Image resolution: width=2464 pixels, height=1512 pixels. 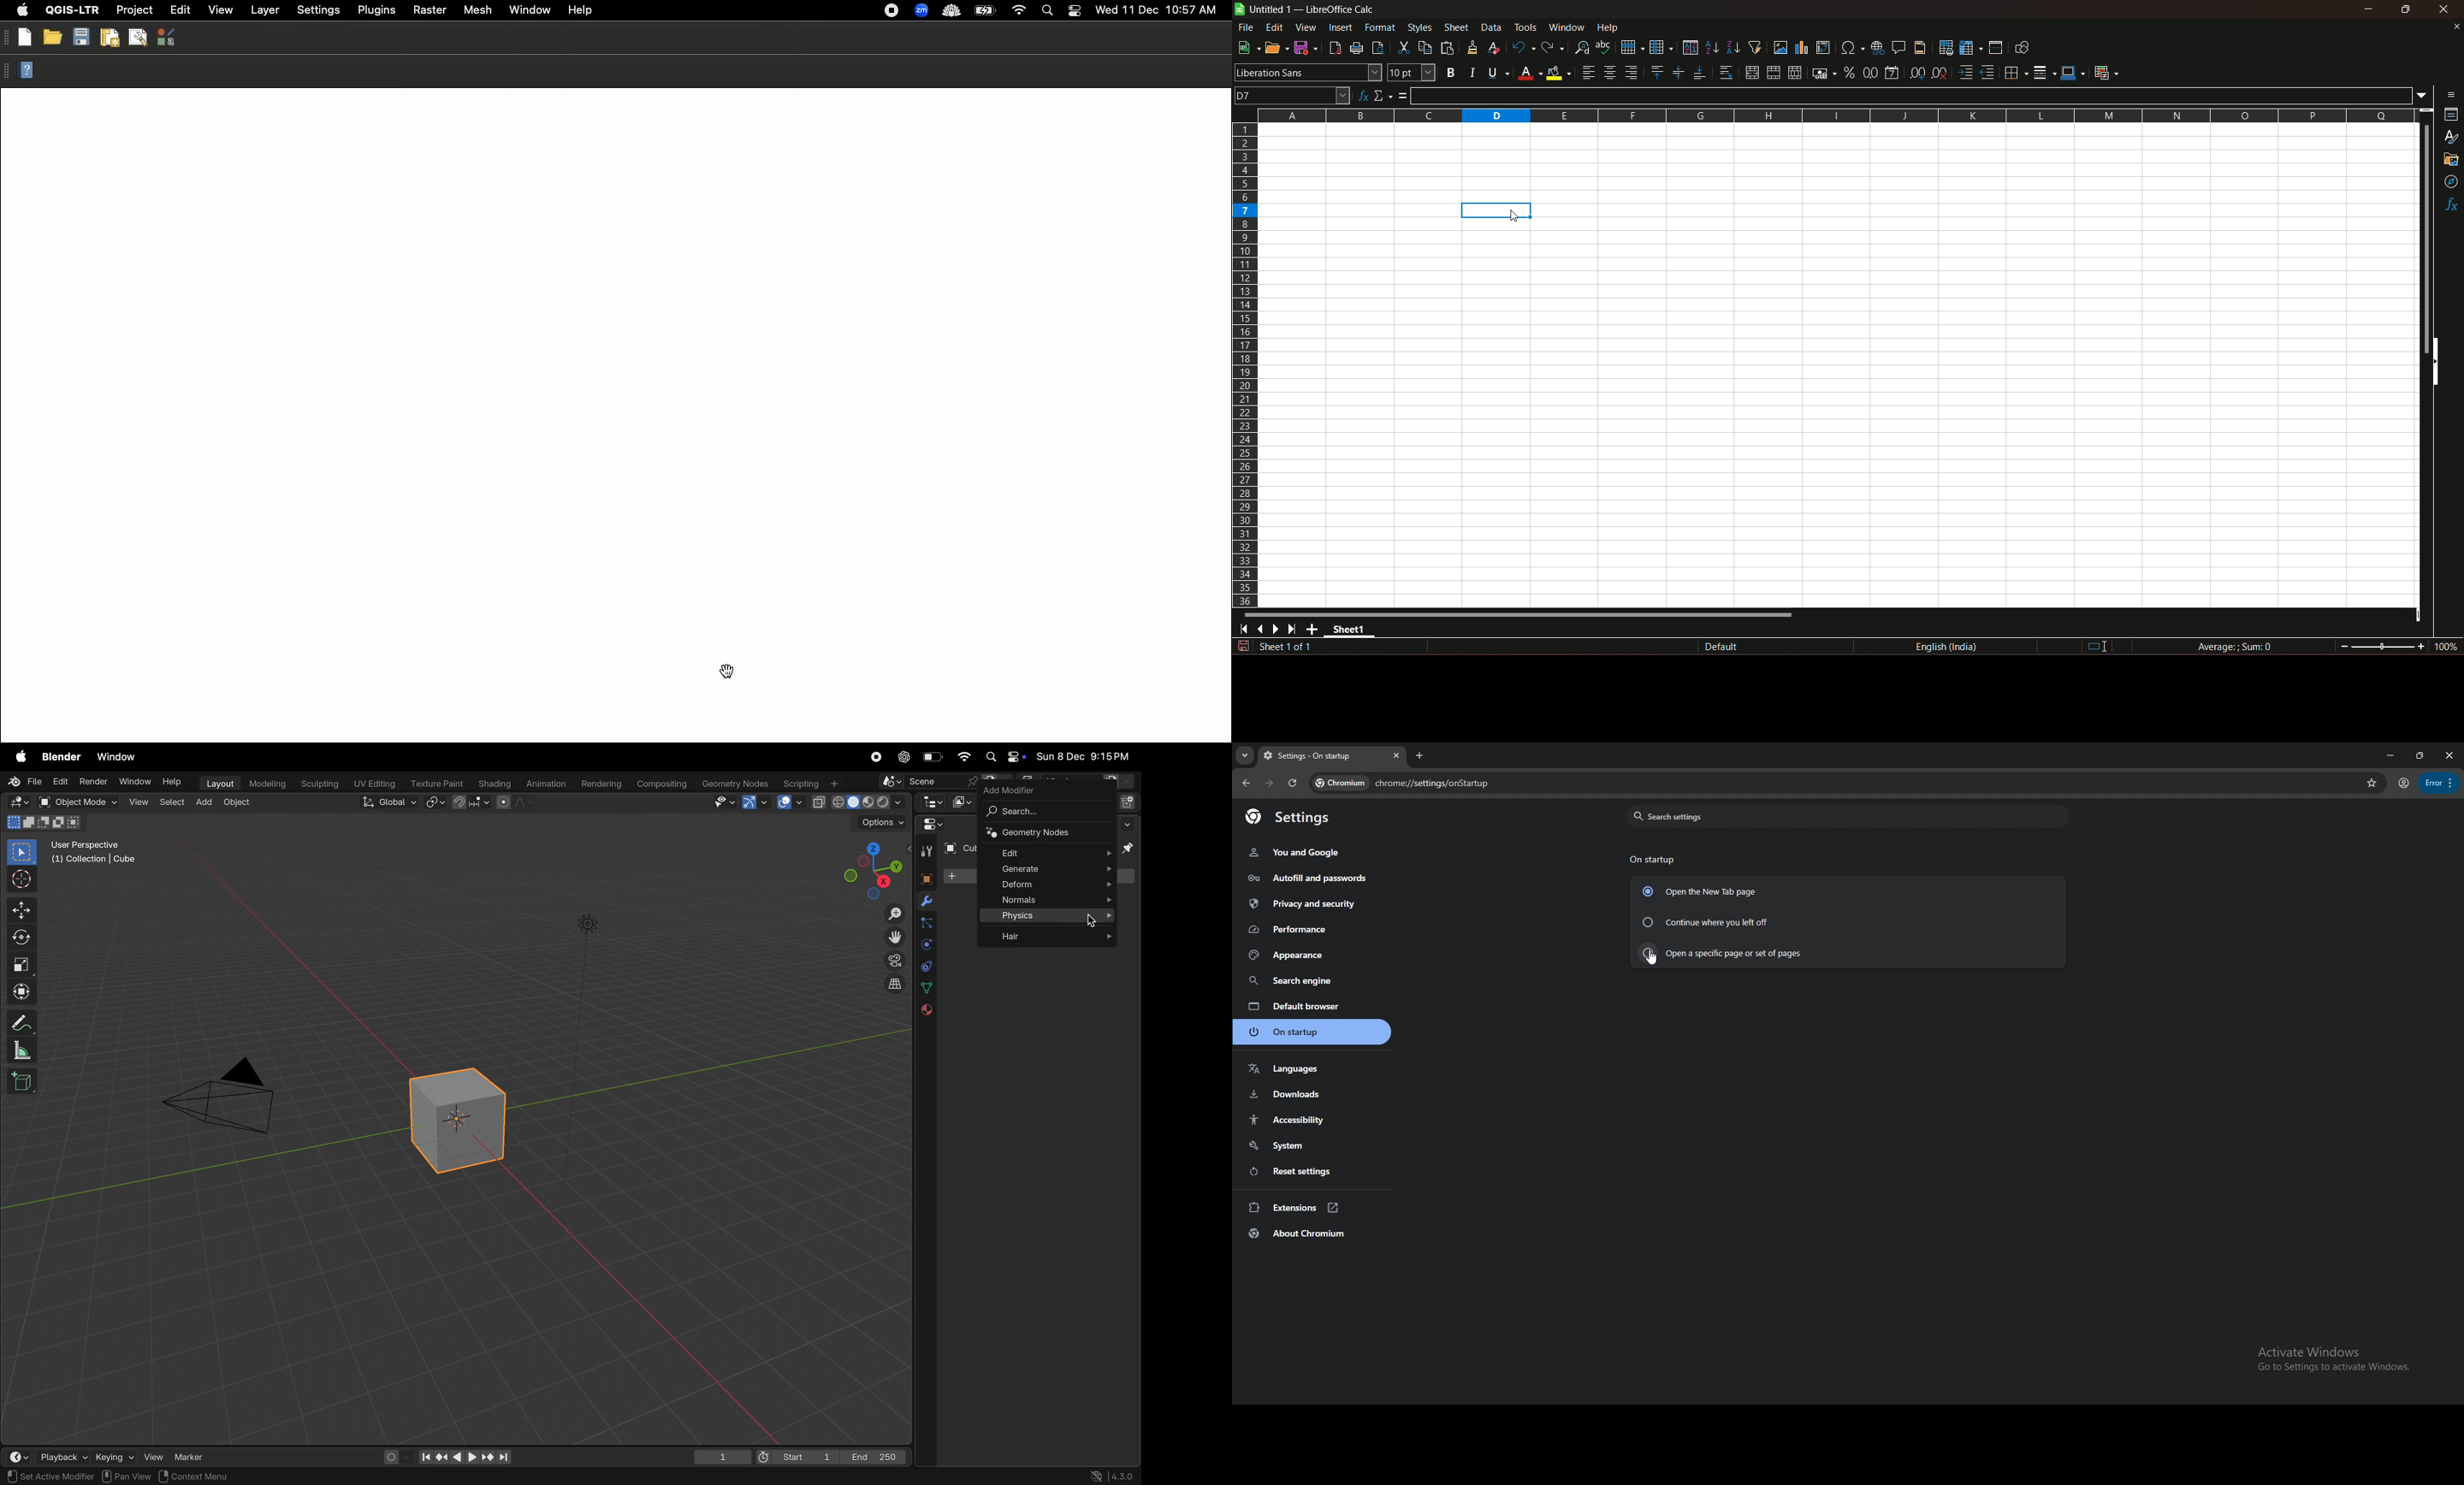 I want to click on boject, so click(x=463, y=1120).